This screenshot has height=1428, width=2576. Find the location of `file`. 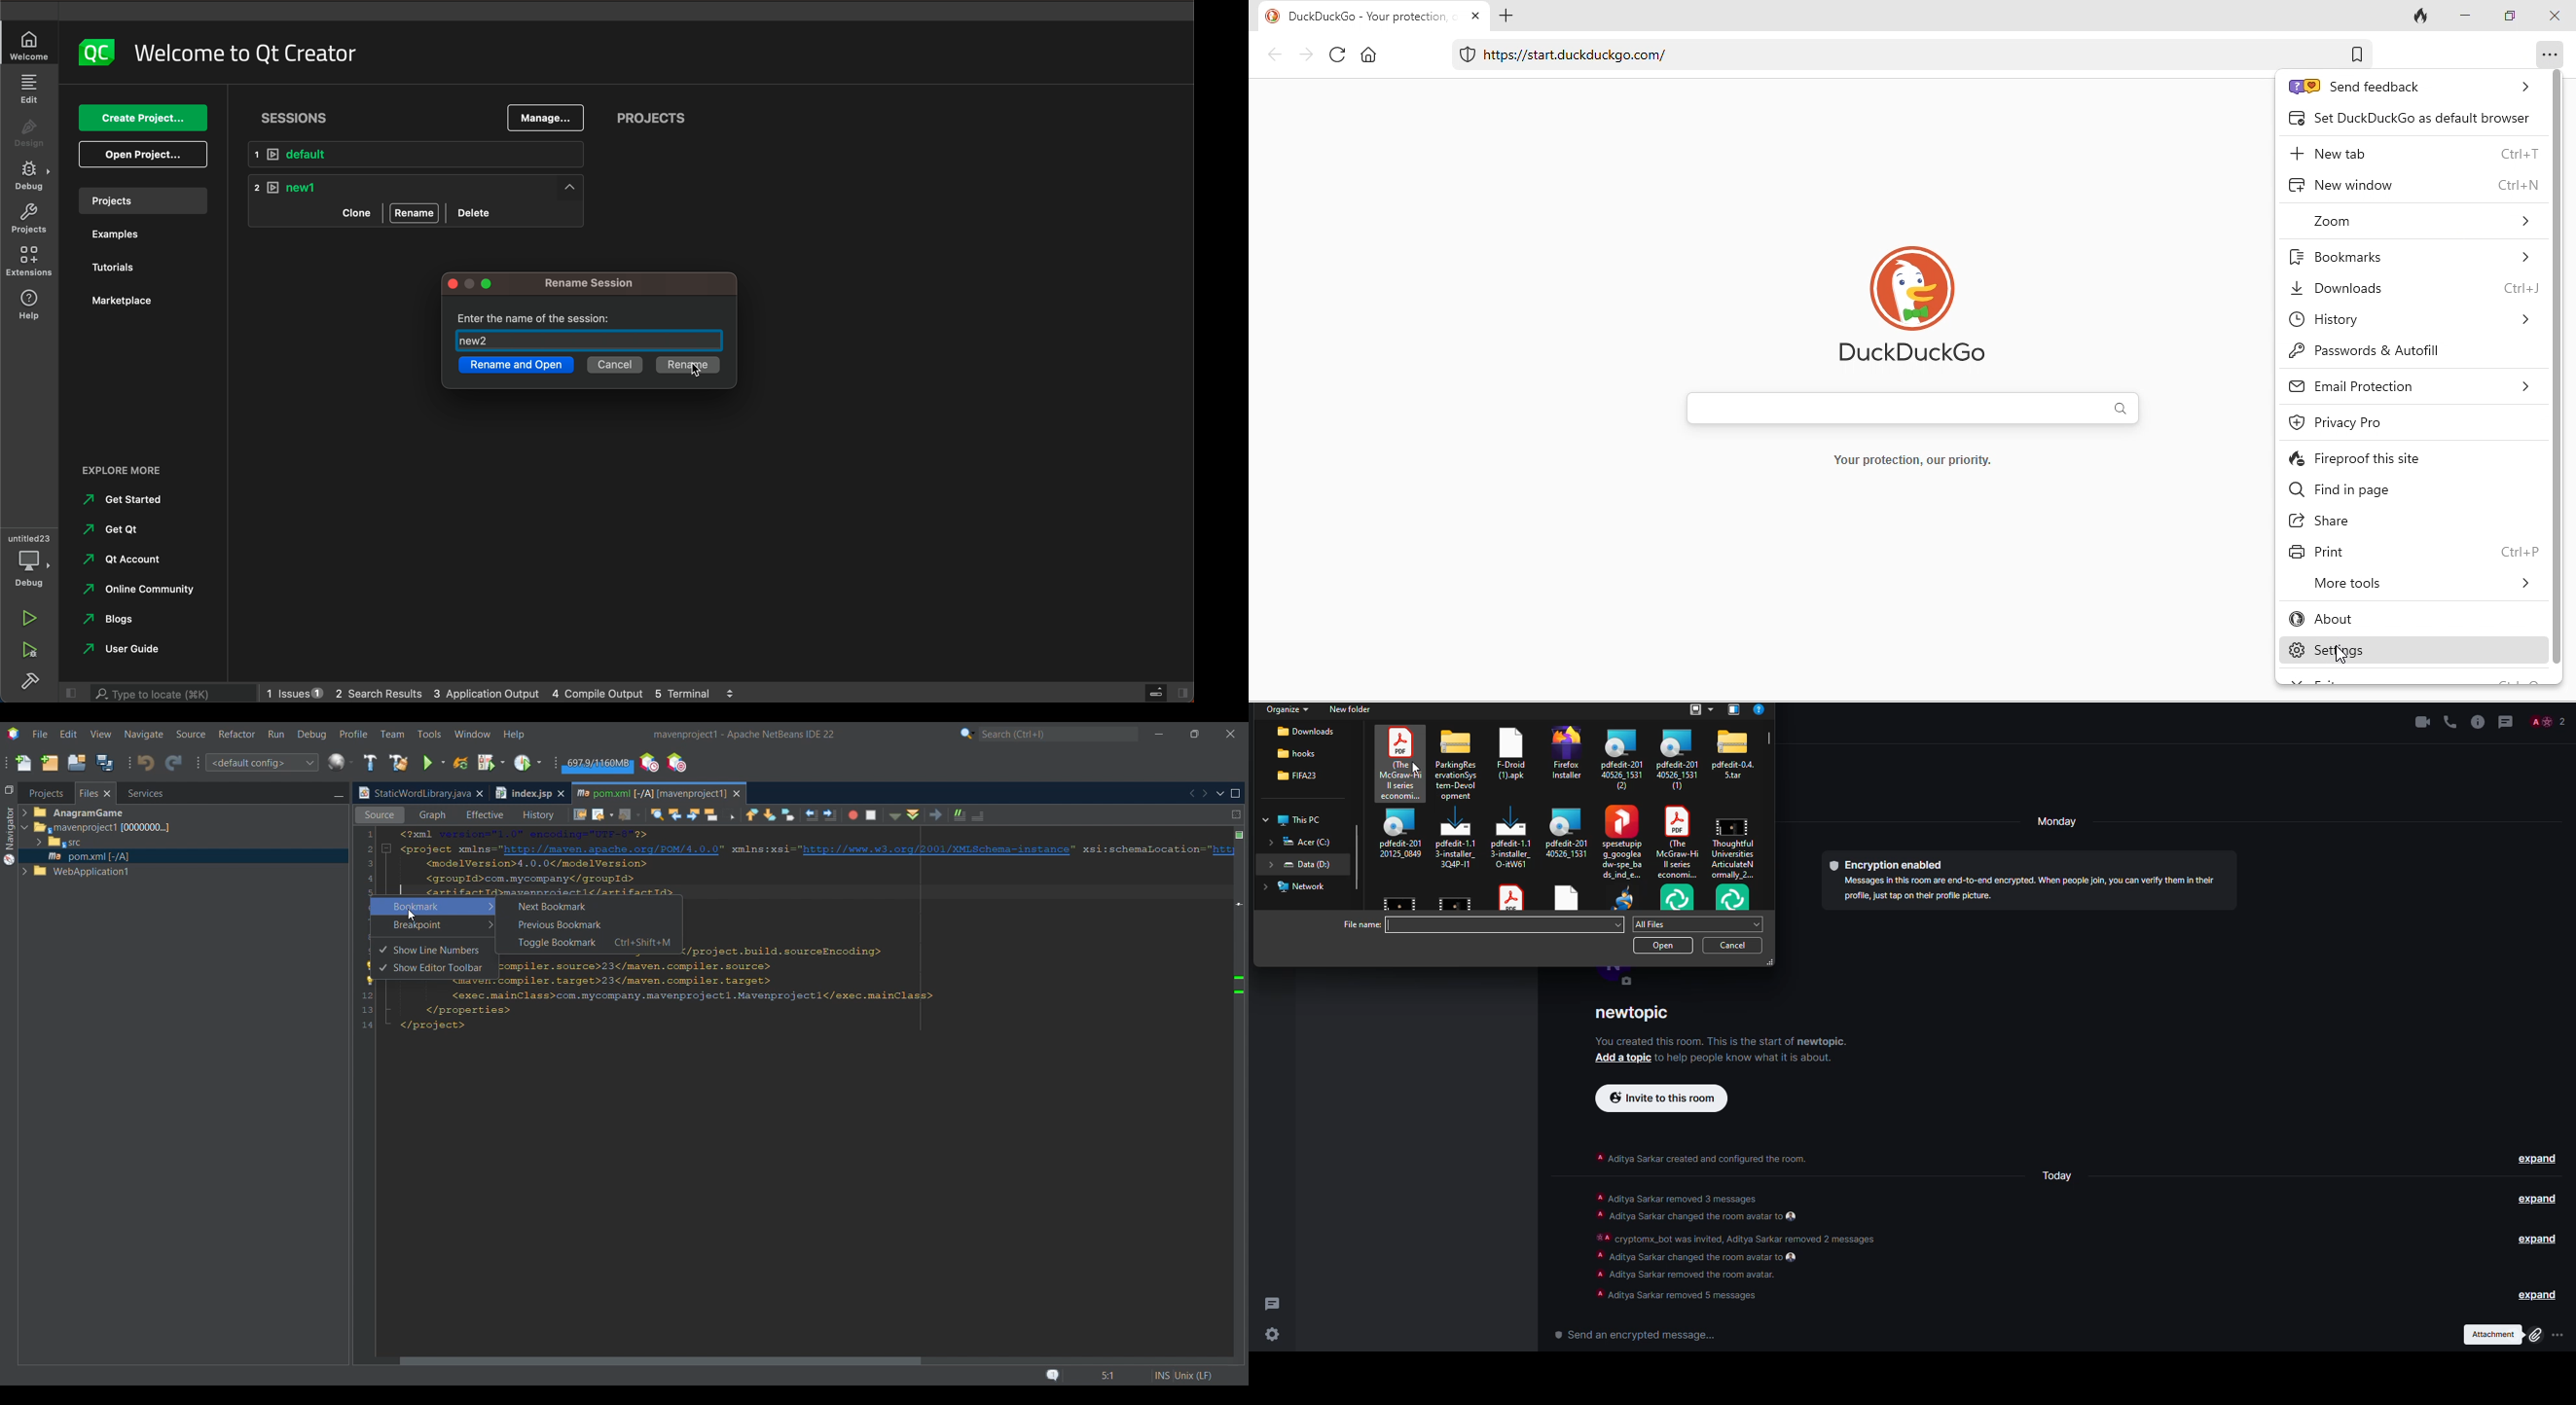

file is located at coordinates (1627, 896).